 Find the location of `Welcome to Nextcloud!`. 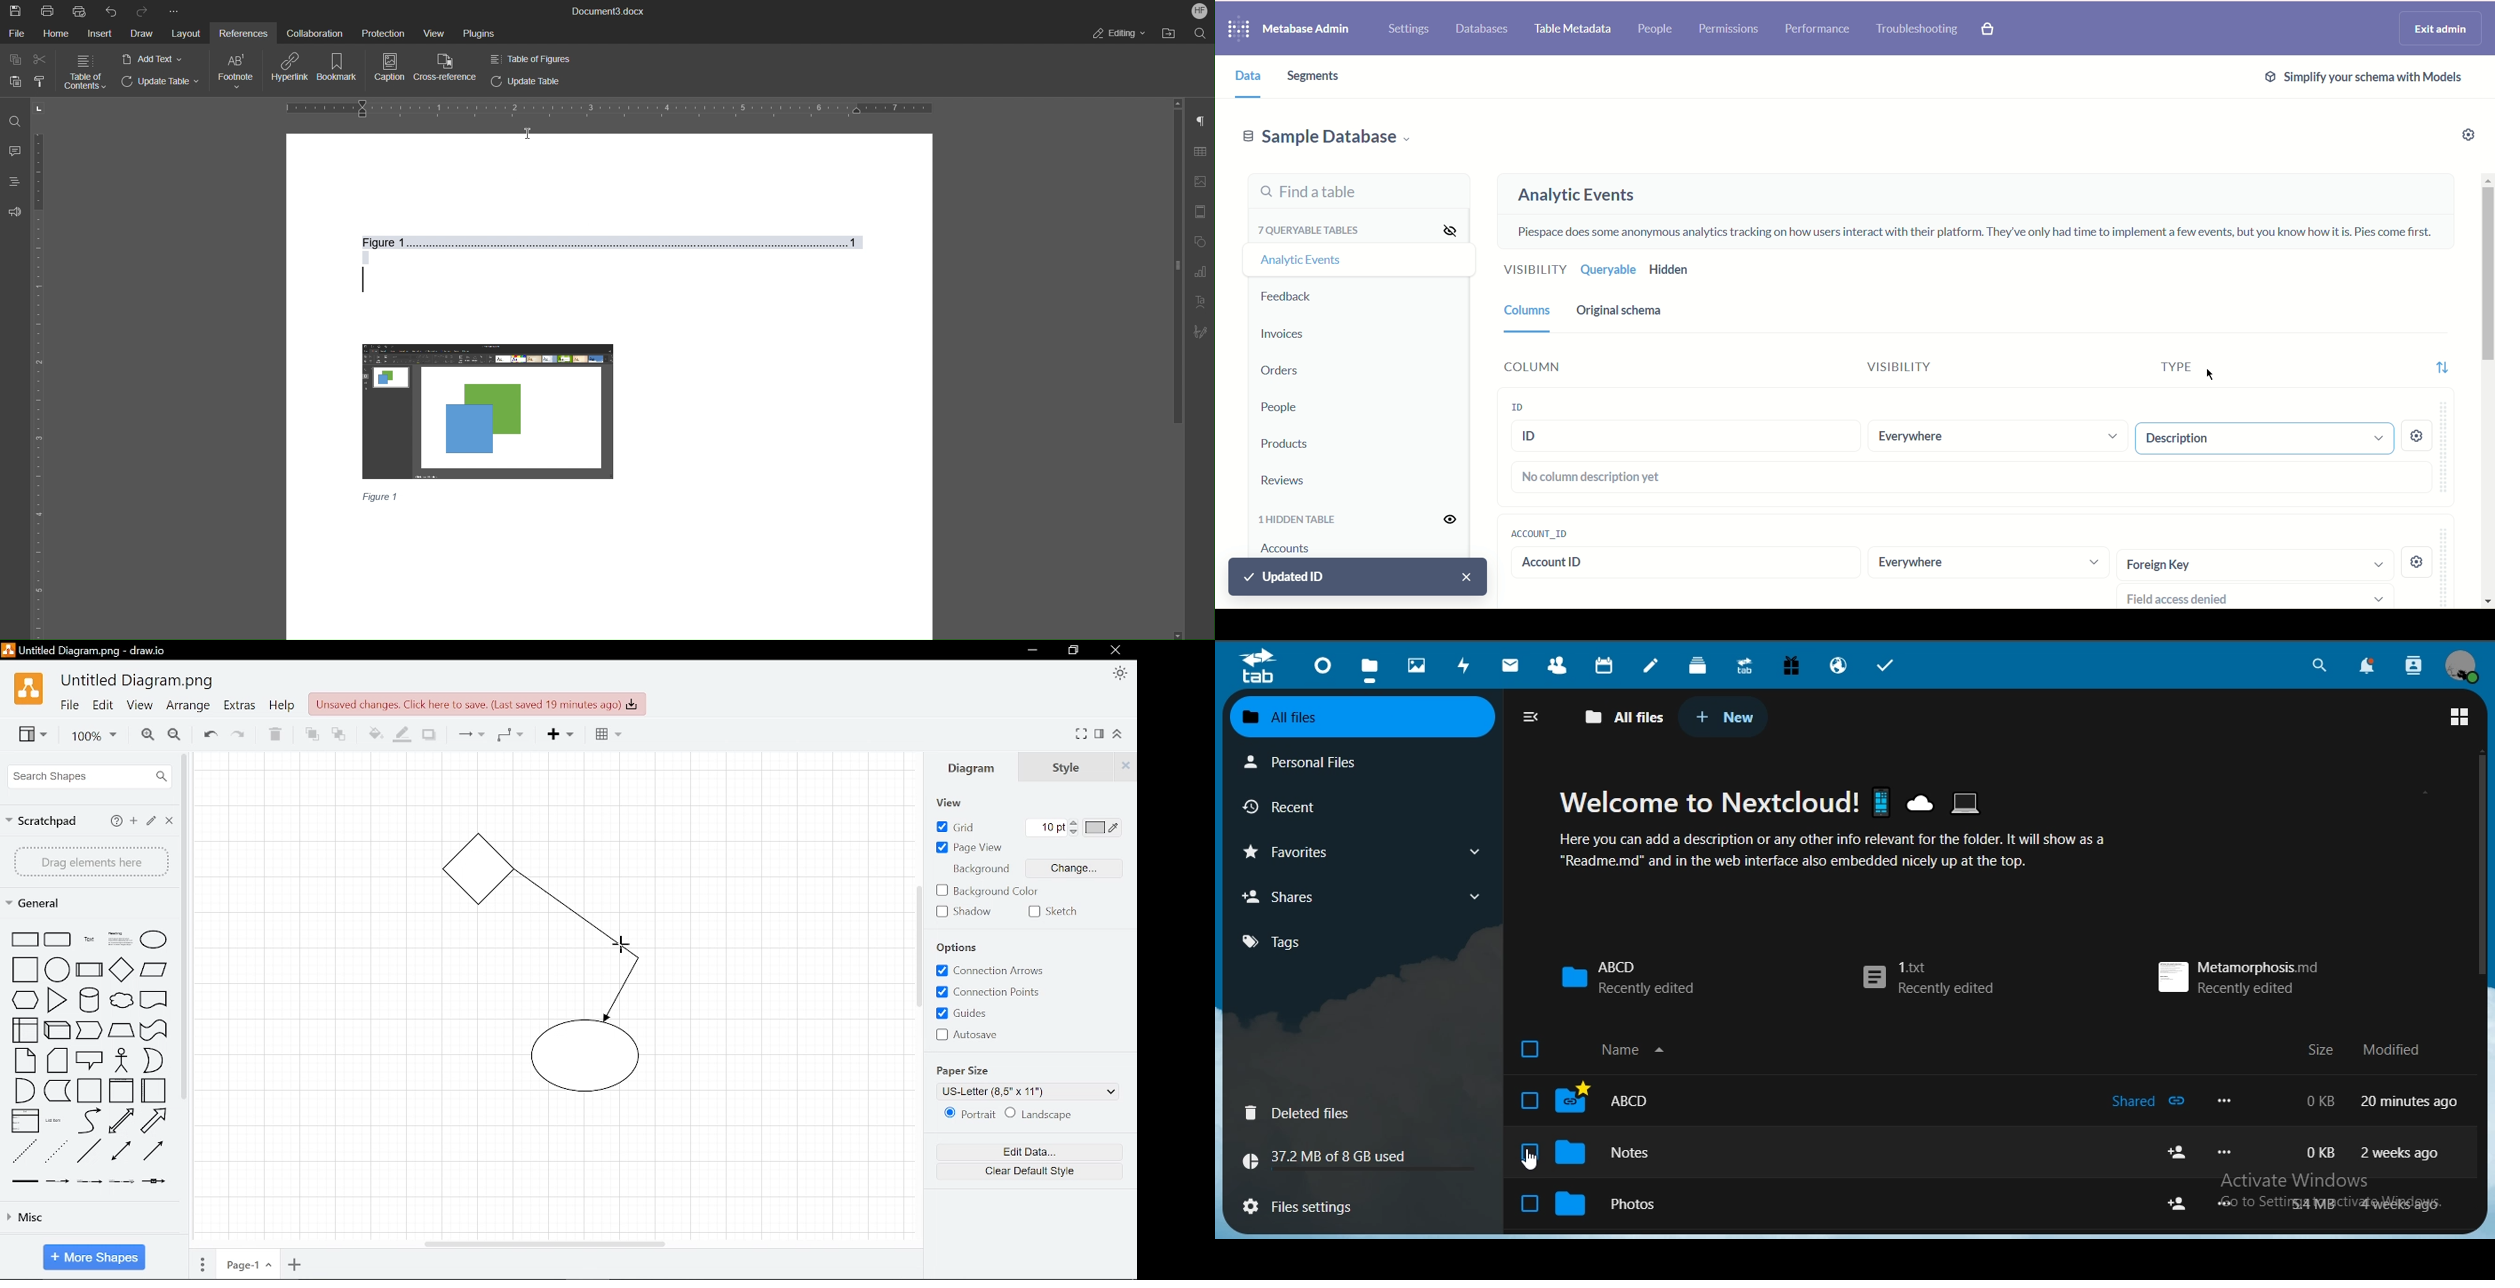

Welcome to Nextcloud! is located at coordinates (1782, 798).